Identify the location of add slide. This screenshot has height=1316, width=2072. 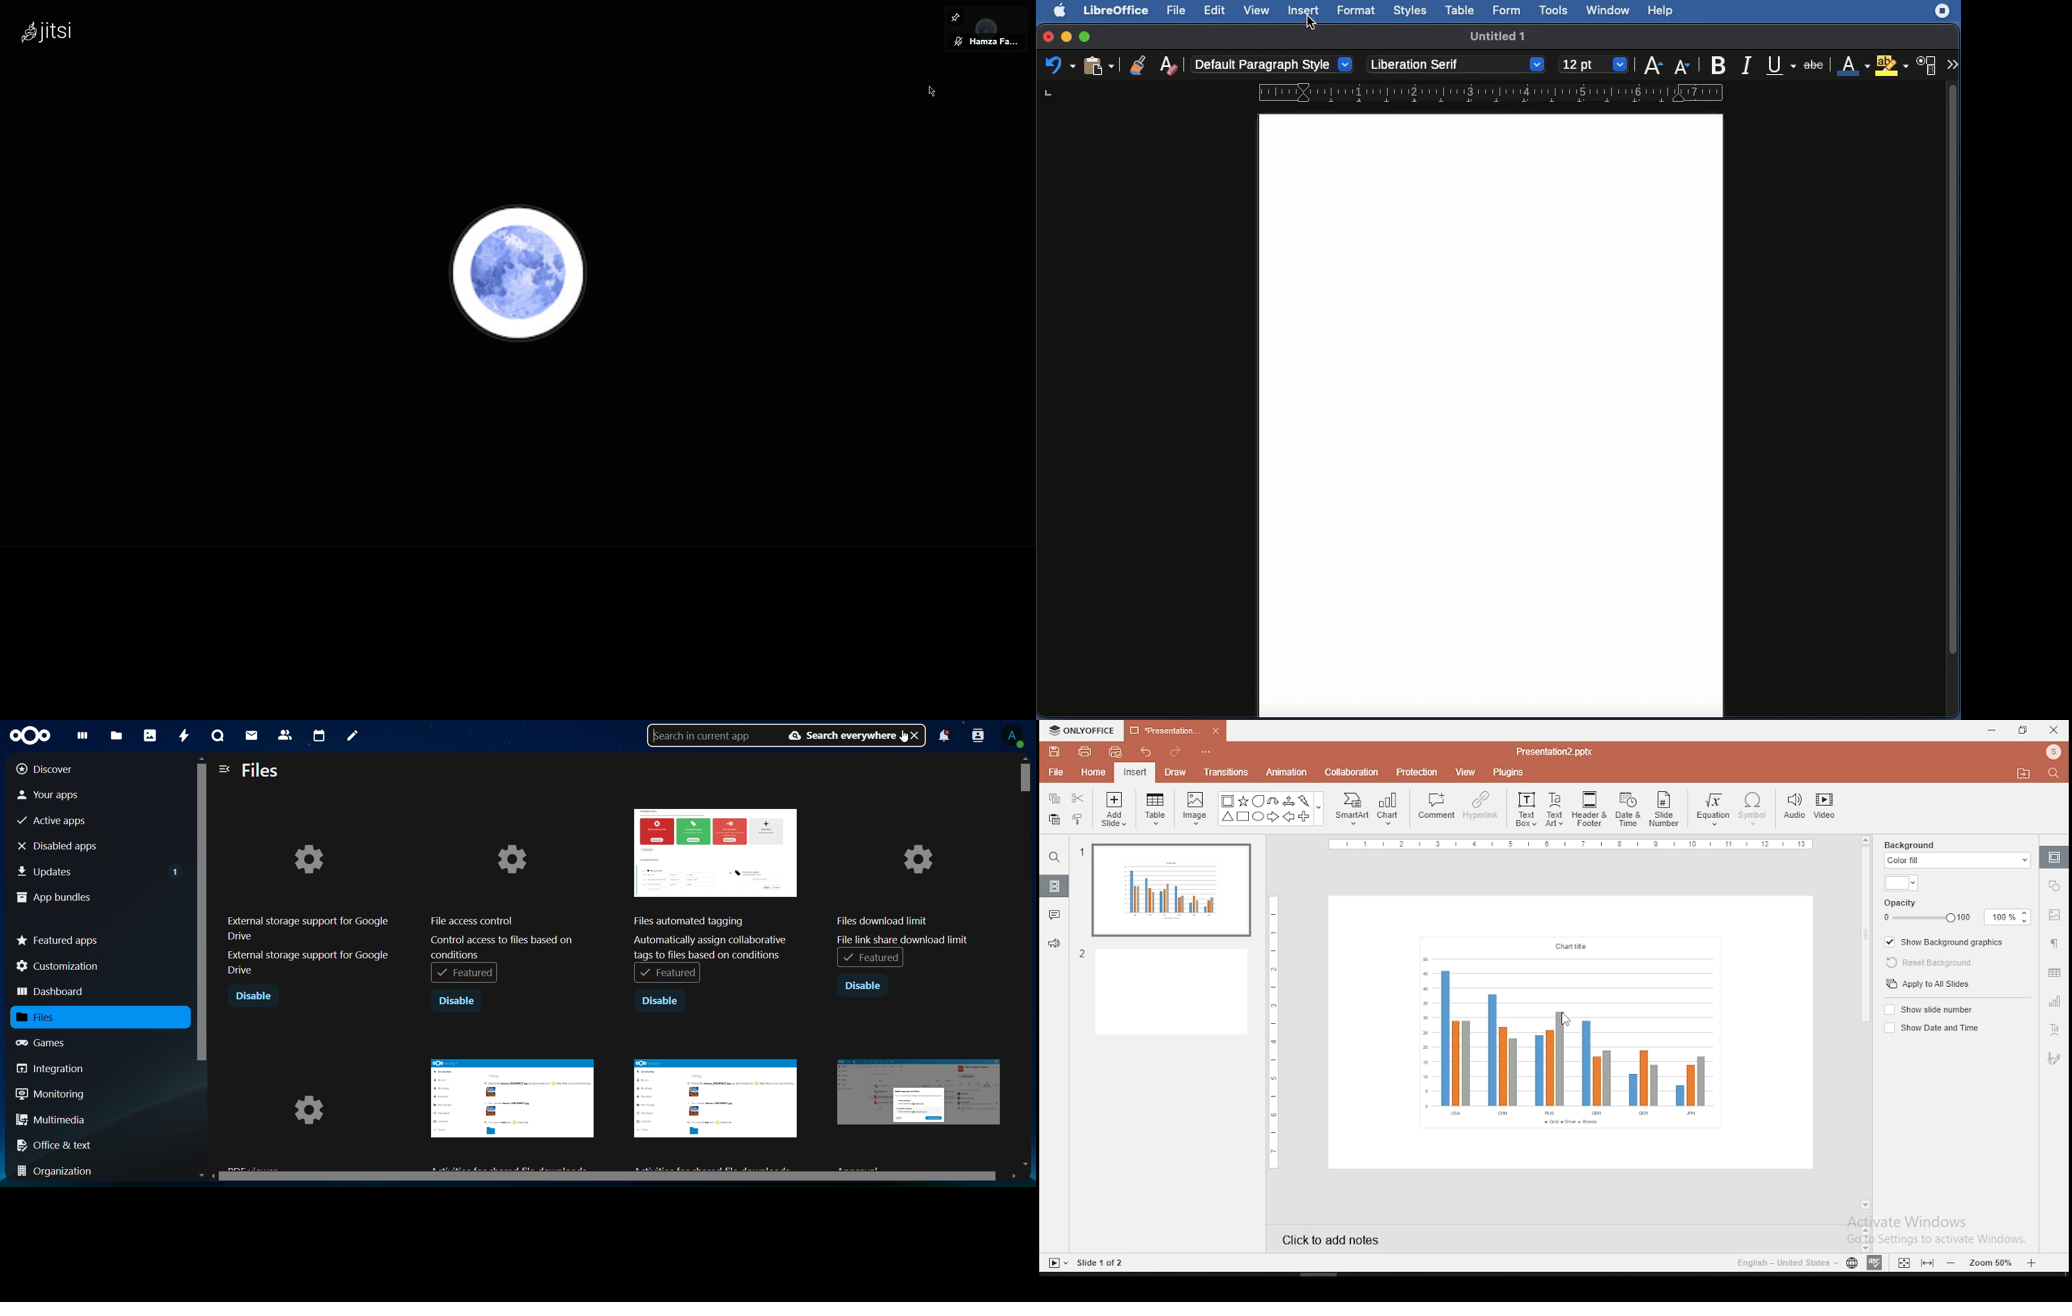
(1114, 809).